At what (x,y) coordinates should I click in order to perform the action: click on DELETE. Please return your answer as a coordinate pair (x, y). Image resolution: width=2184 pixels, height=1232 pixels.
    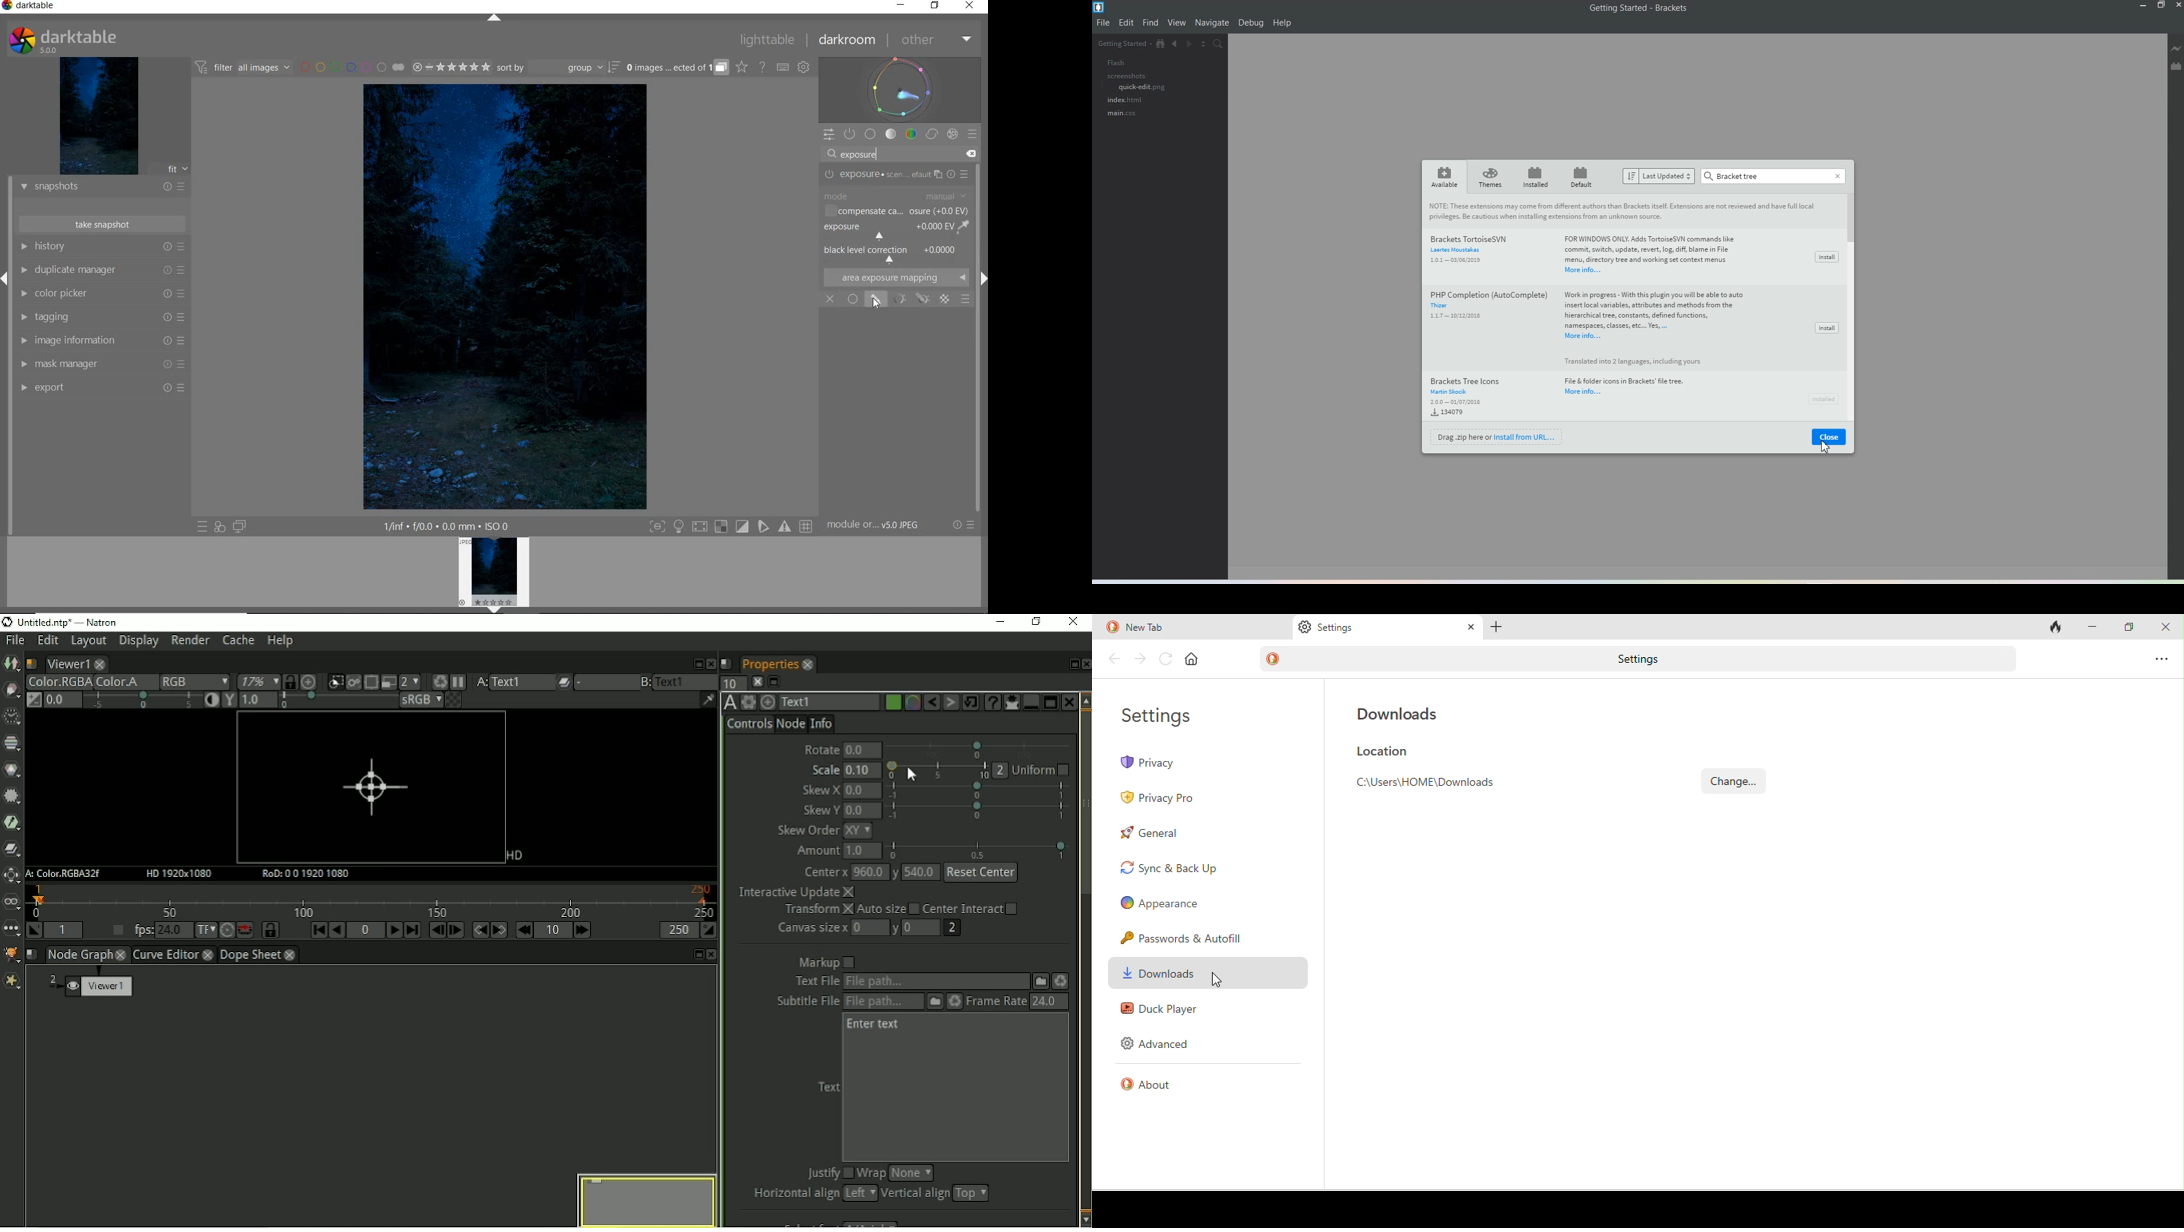
    Looking at the image, I should click on (971, 154).